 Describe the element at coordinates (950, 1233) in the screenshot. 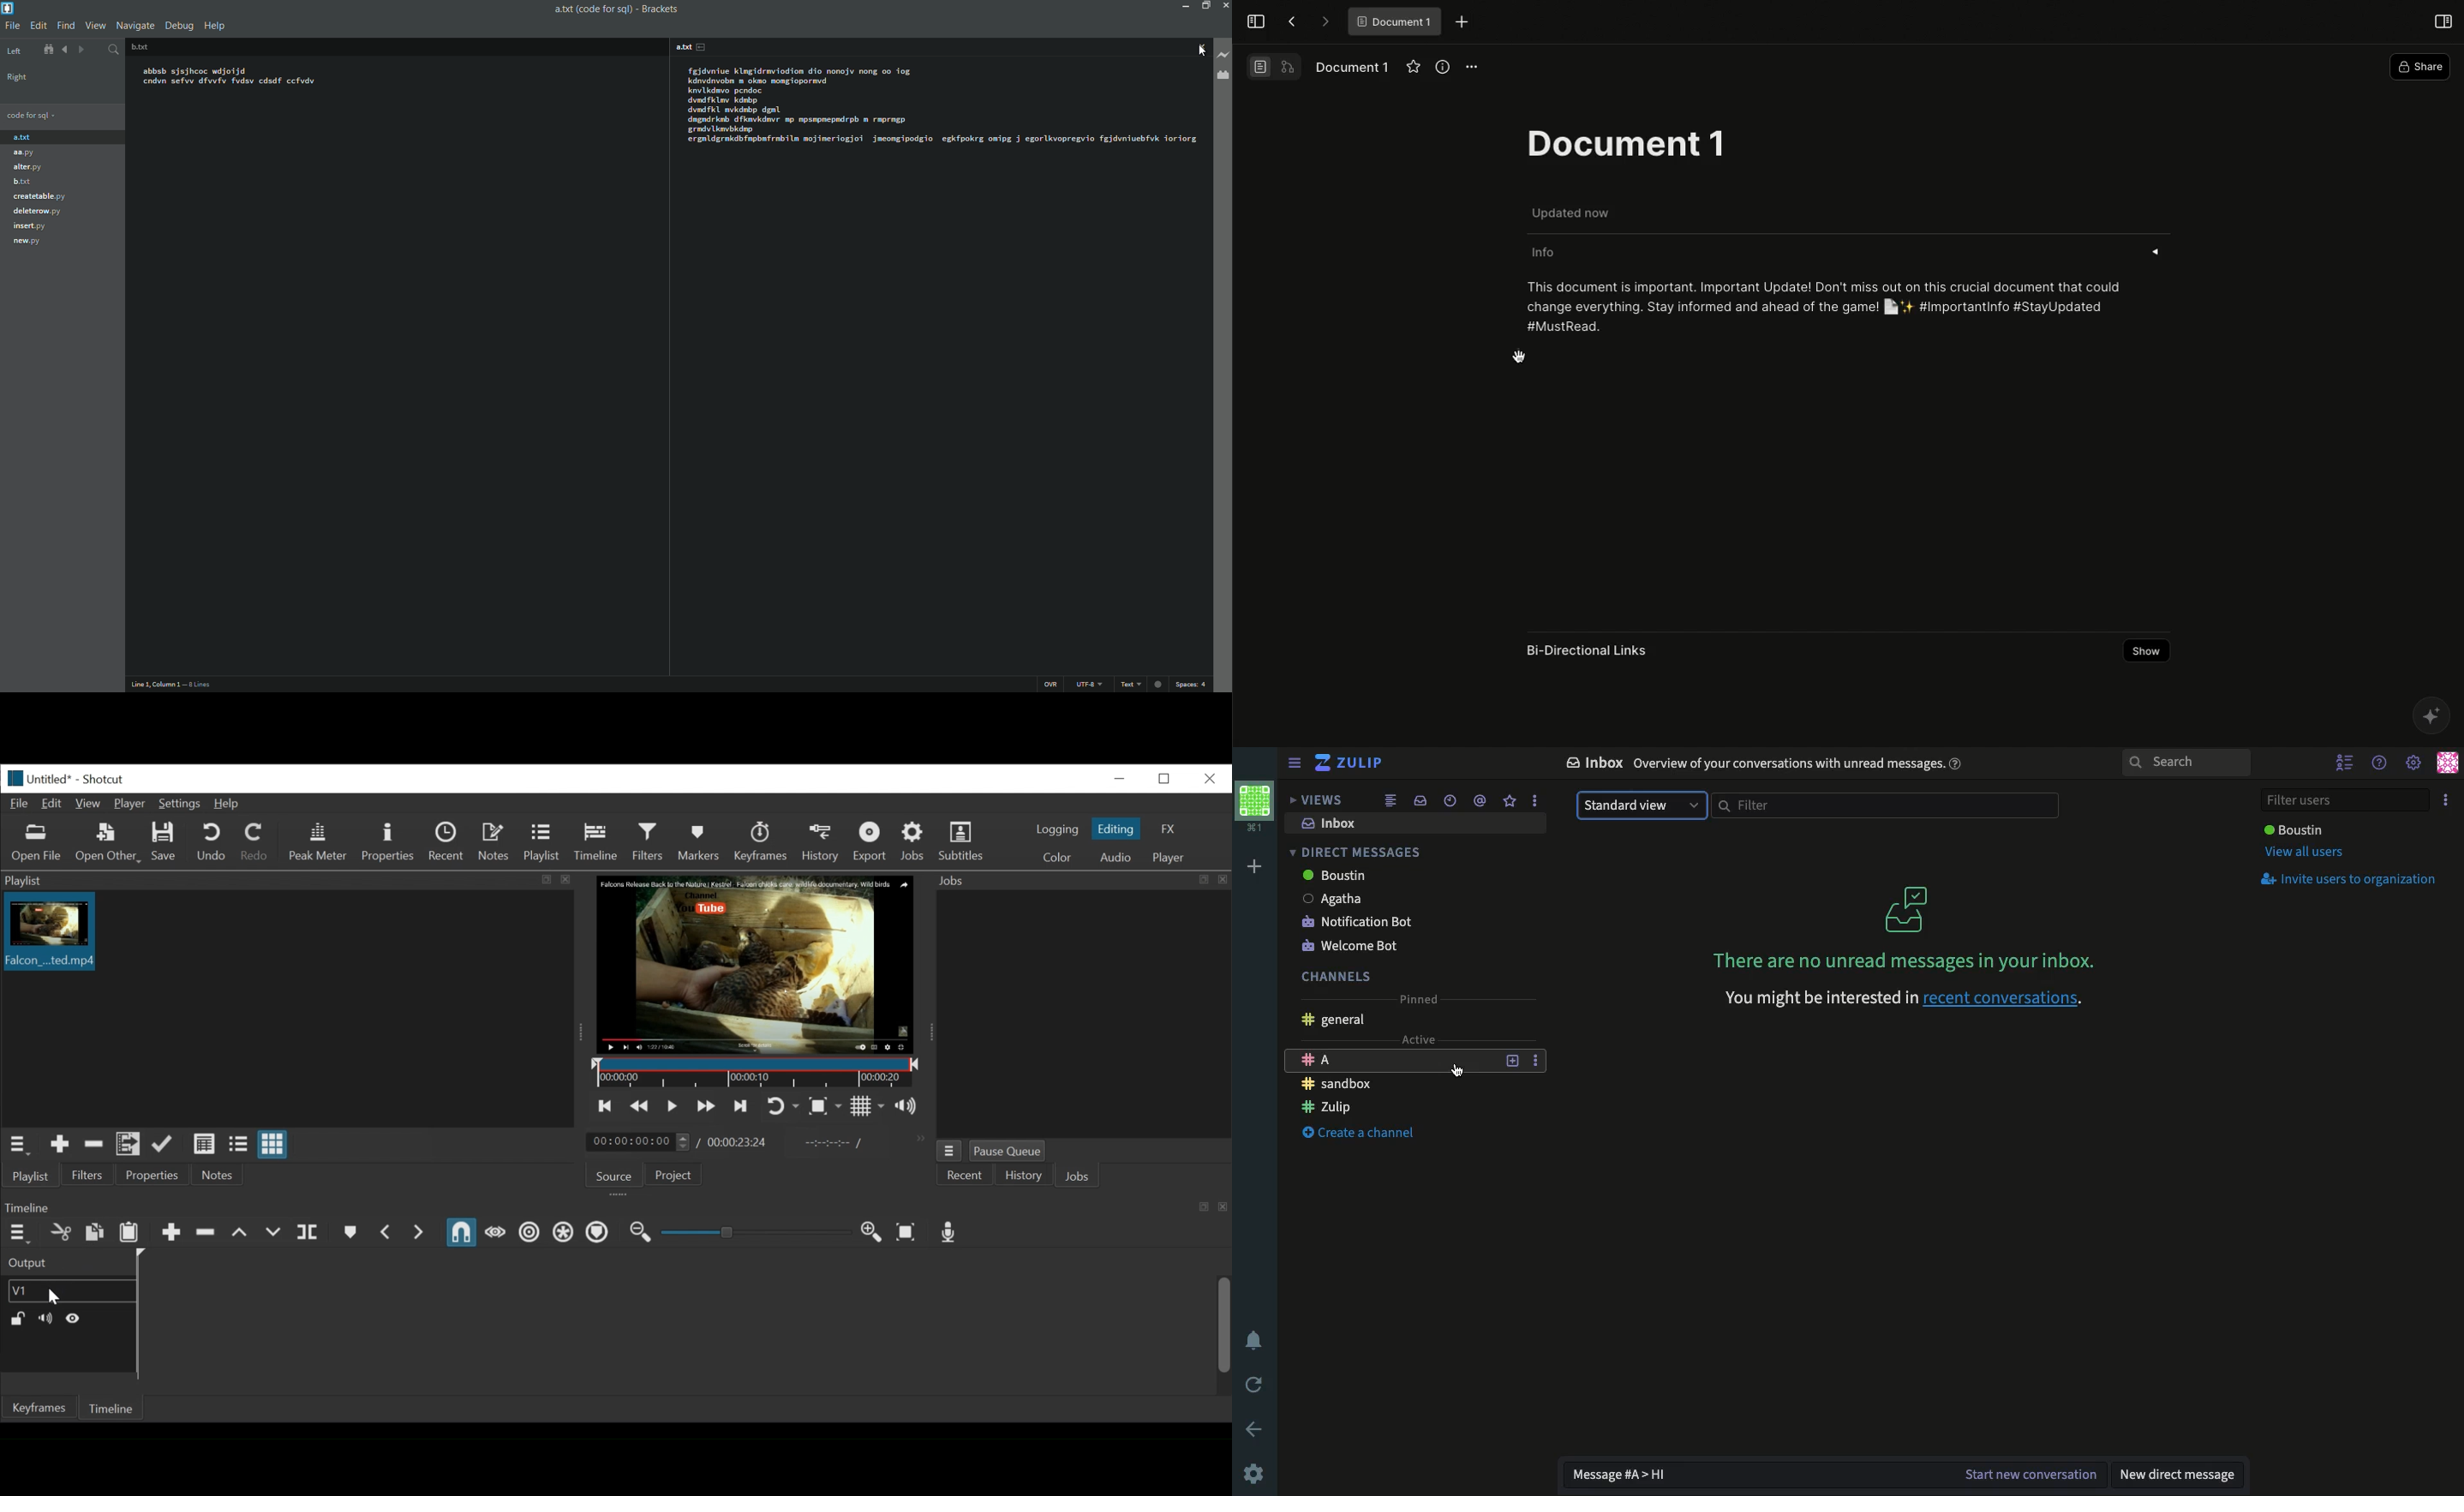

I see `Record audio` at that location.